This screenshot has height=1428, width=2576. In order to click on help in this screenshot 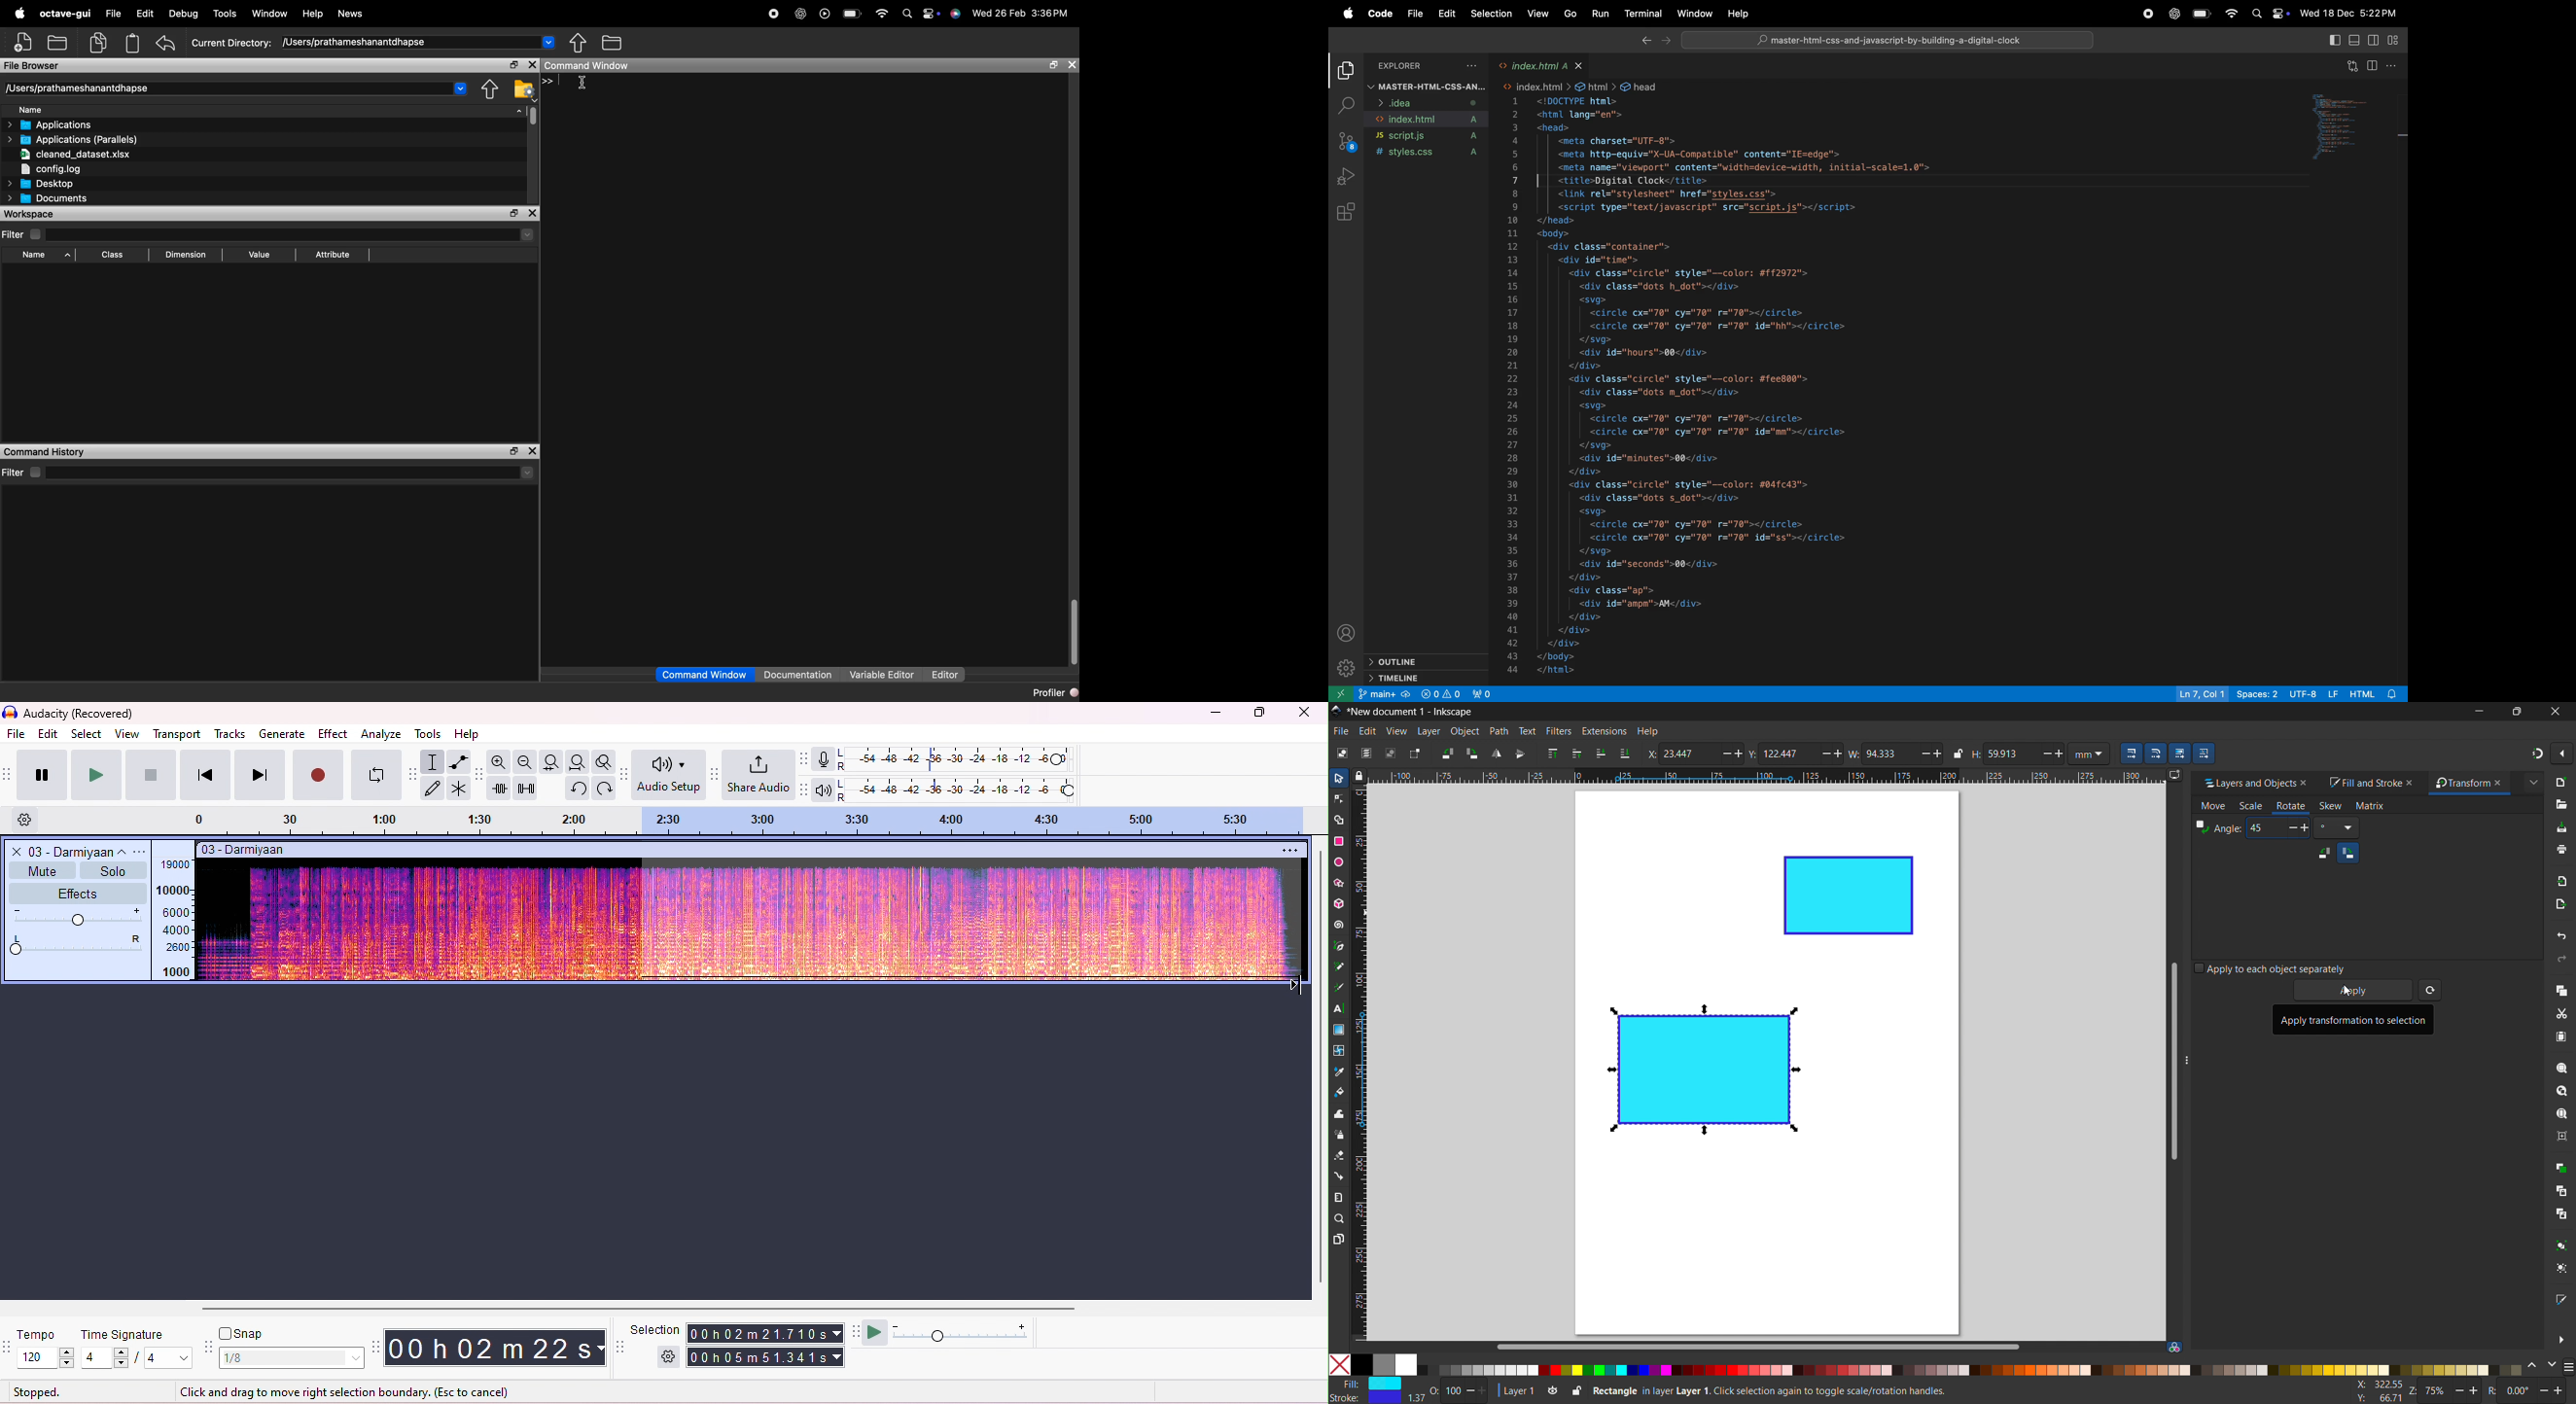, I will do `click(469, 735)`.